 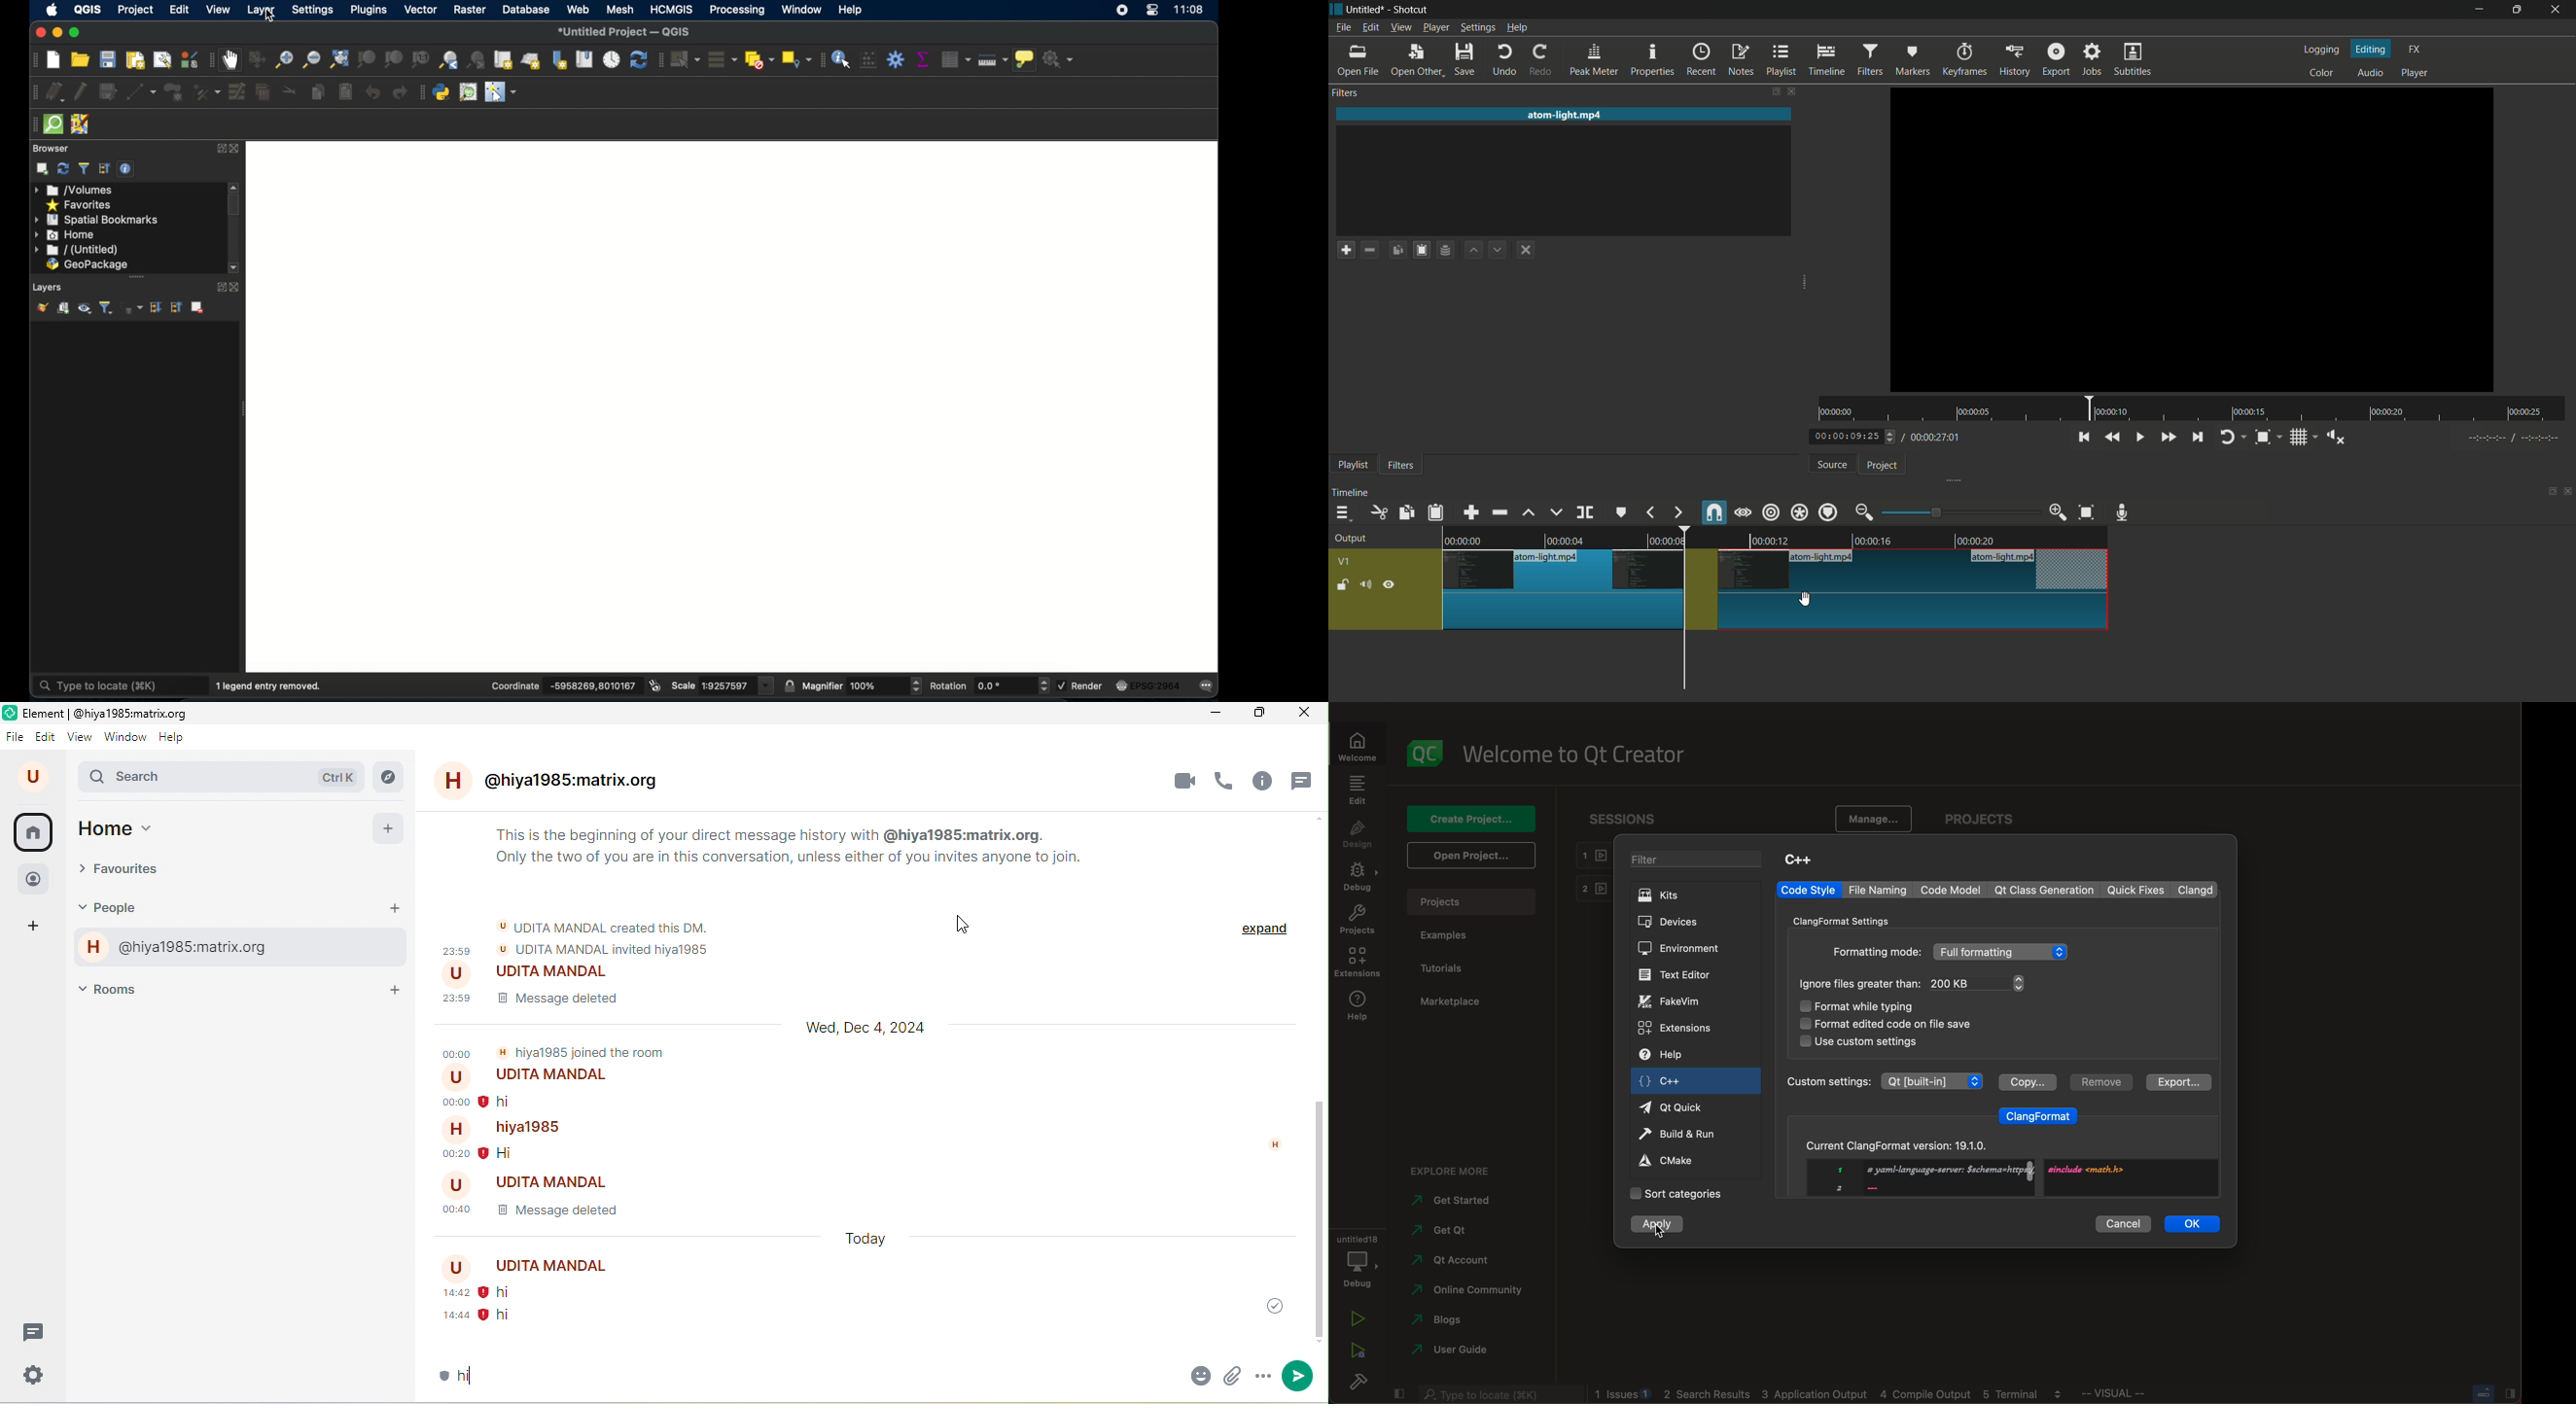 I want to click on close slide bar, so click(x=2493, y=1393).